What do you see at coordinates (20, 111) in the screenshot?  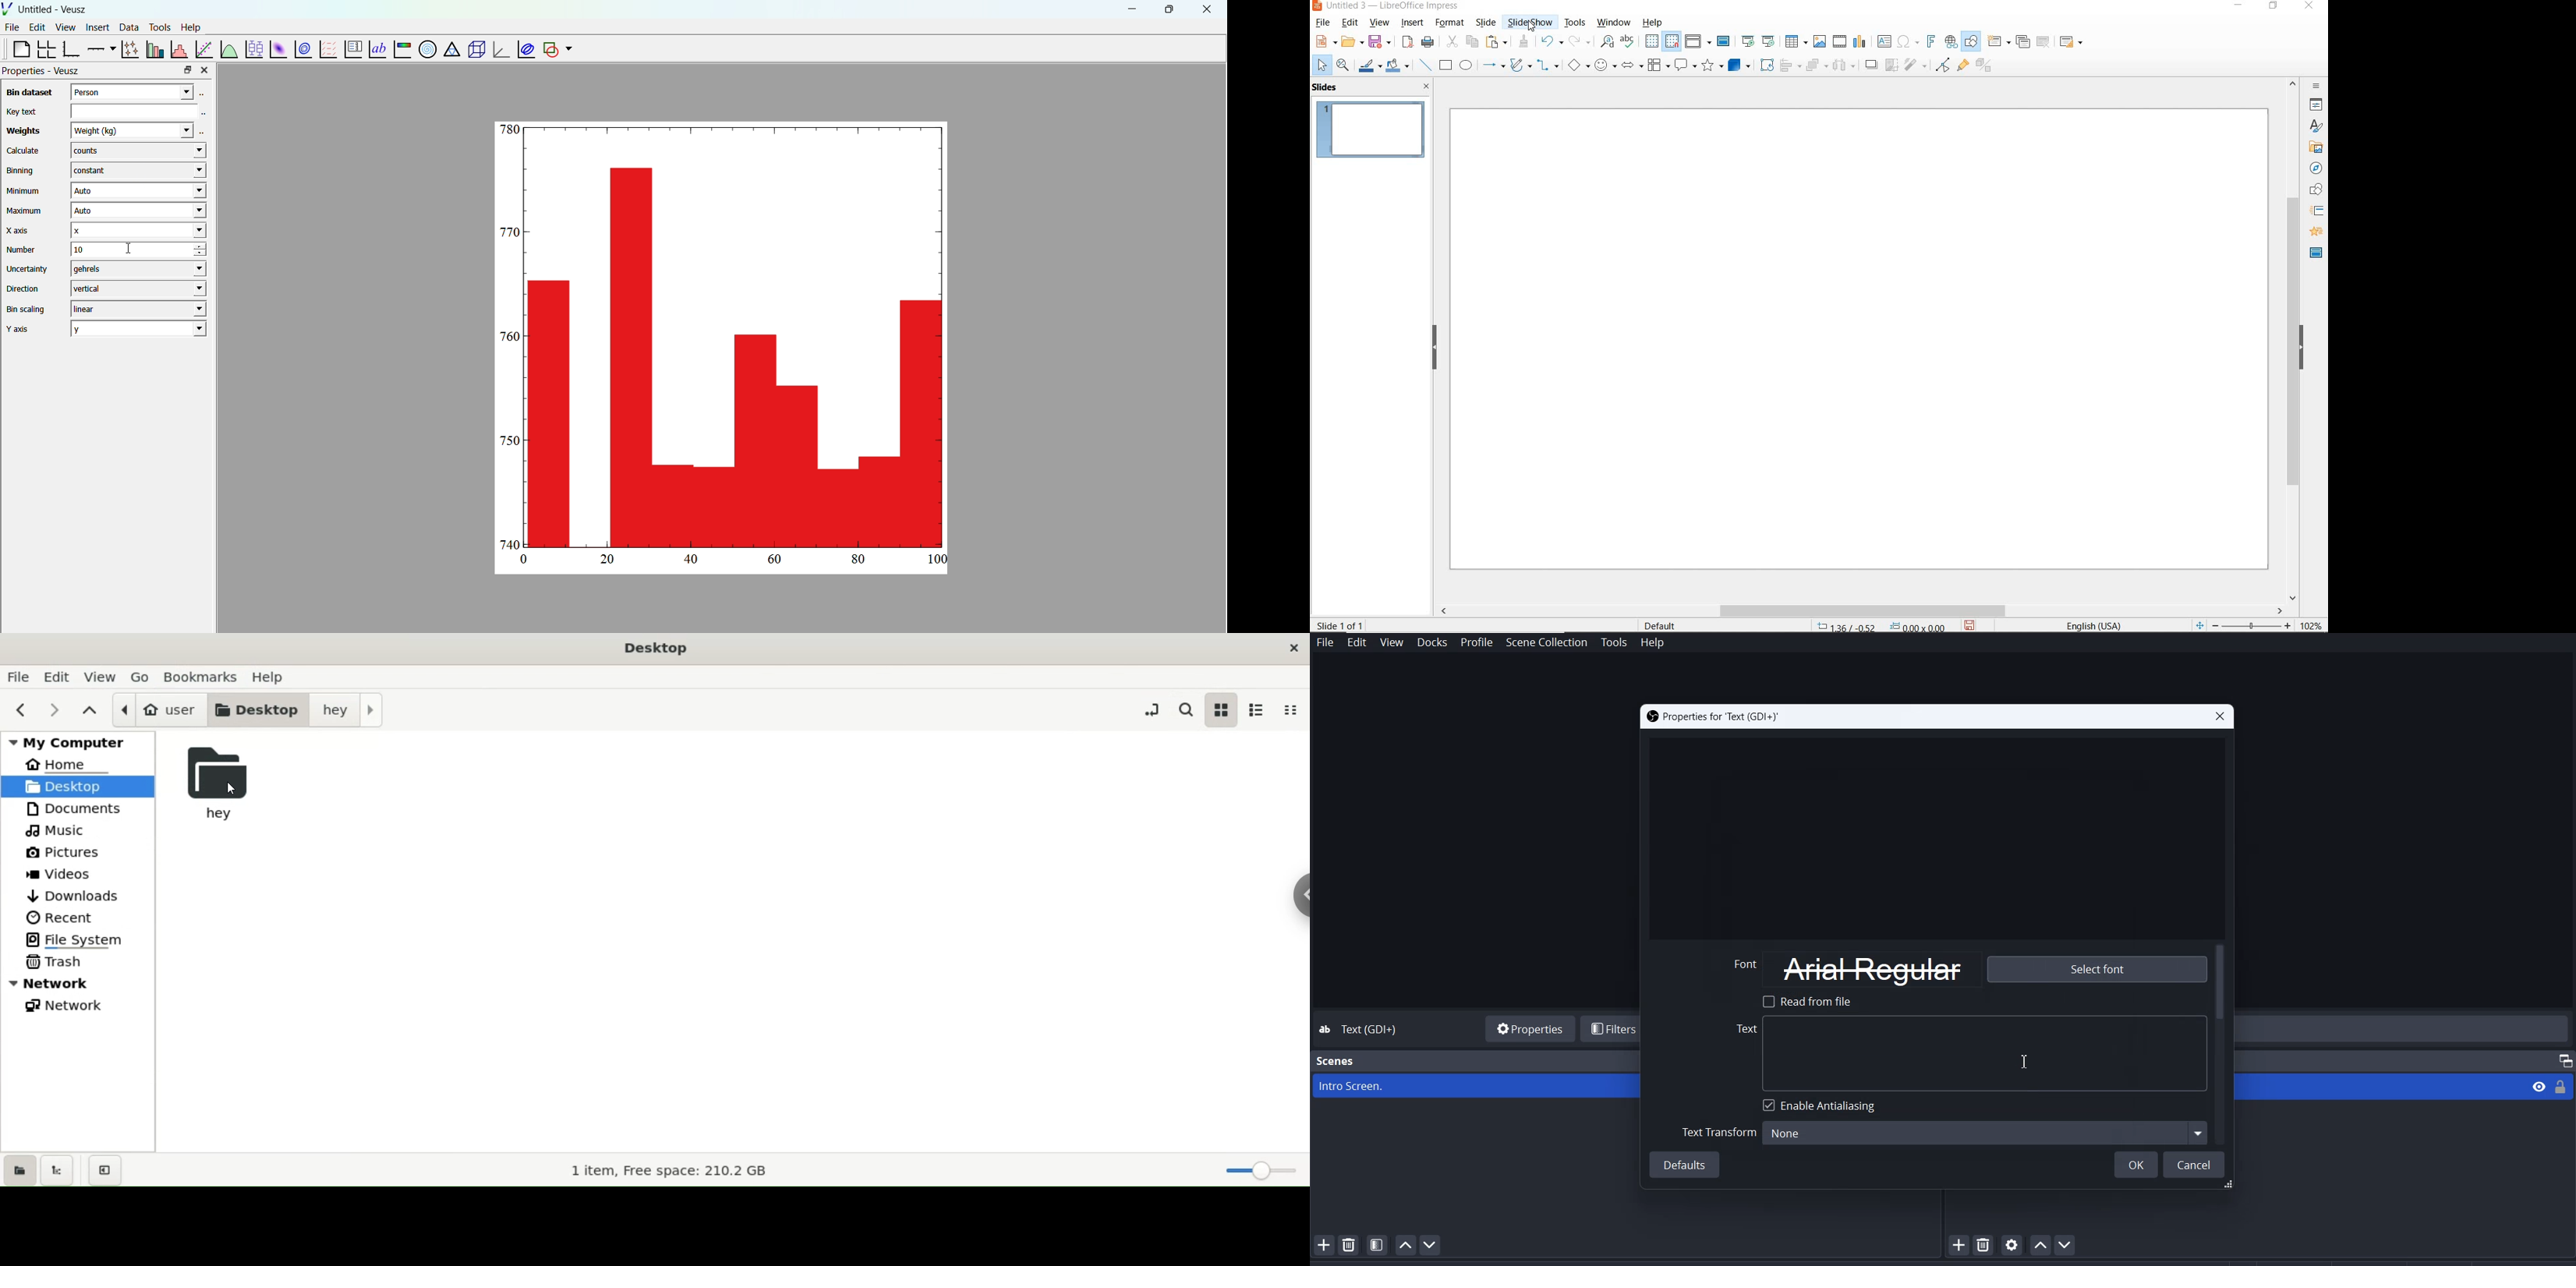 I see `Key text` at bounding box center [20, 111].